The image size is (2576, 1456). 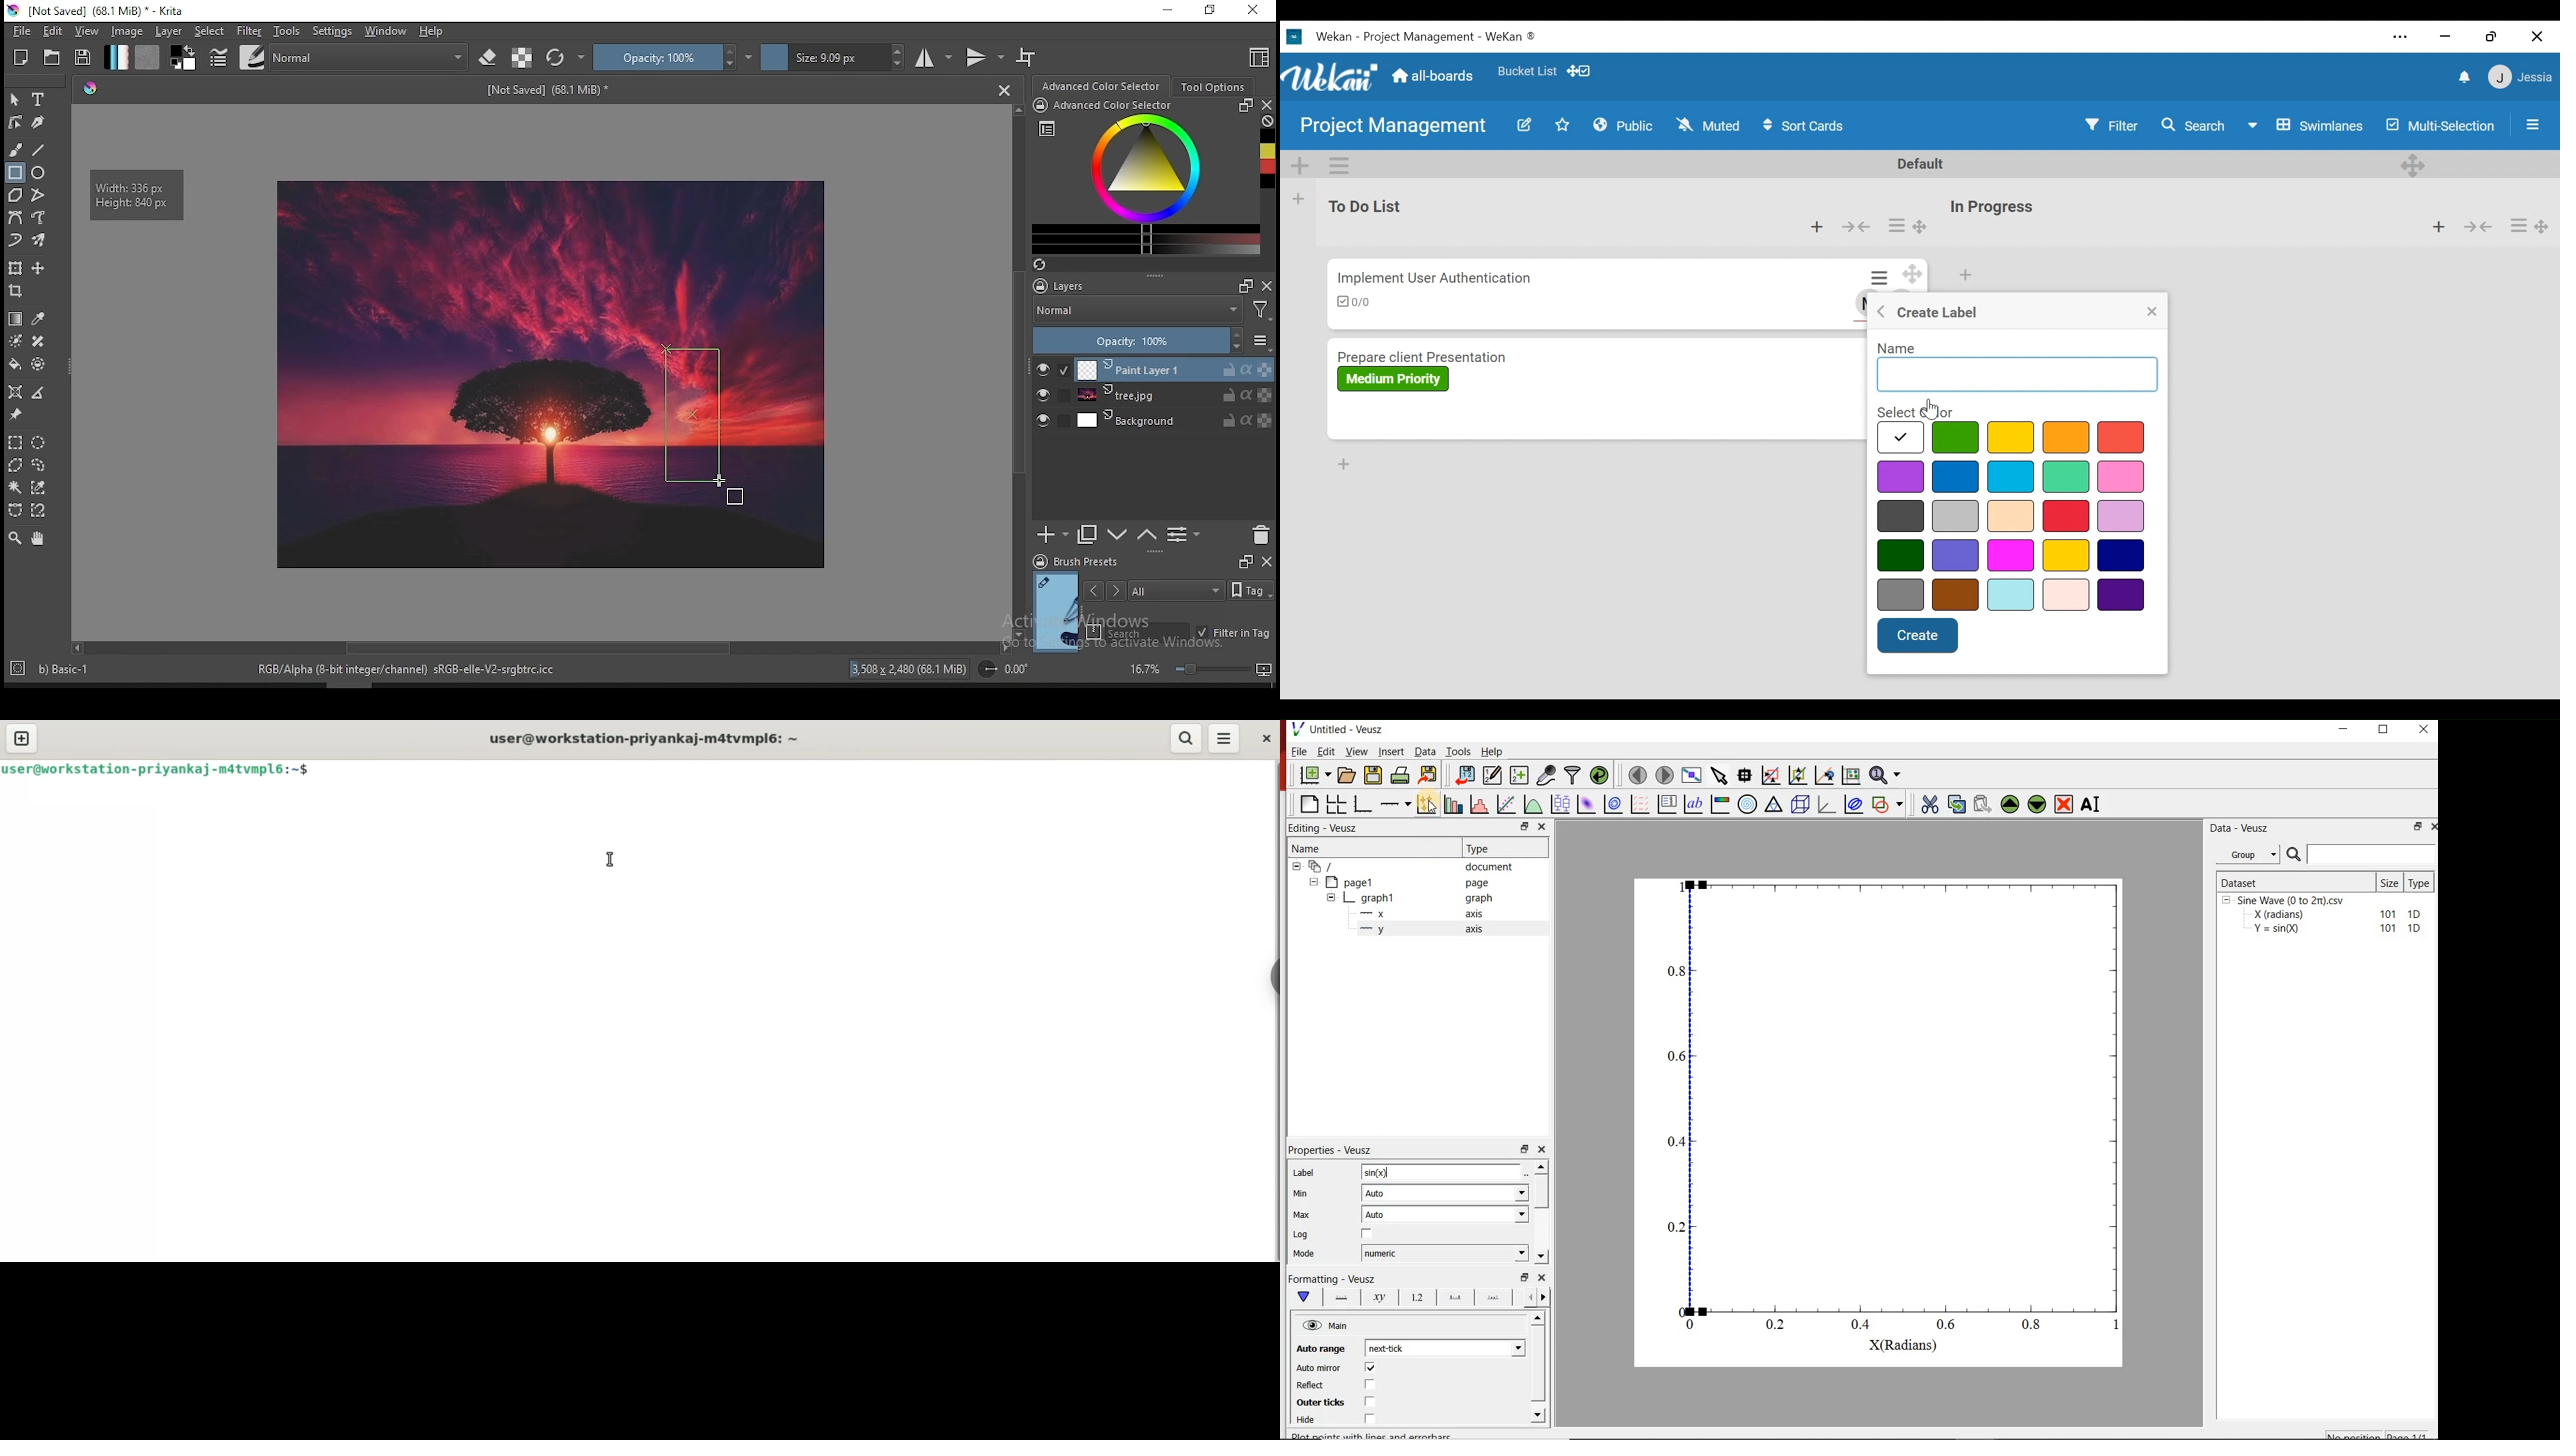 What do you see at coordinates (1075, 561) in the screenshot?
I see `brush preset` at bounding box center [1075, 561].